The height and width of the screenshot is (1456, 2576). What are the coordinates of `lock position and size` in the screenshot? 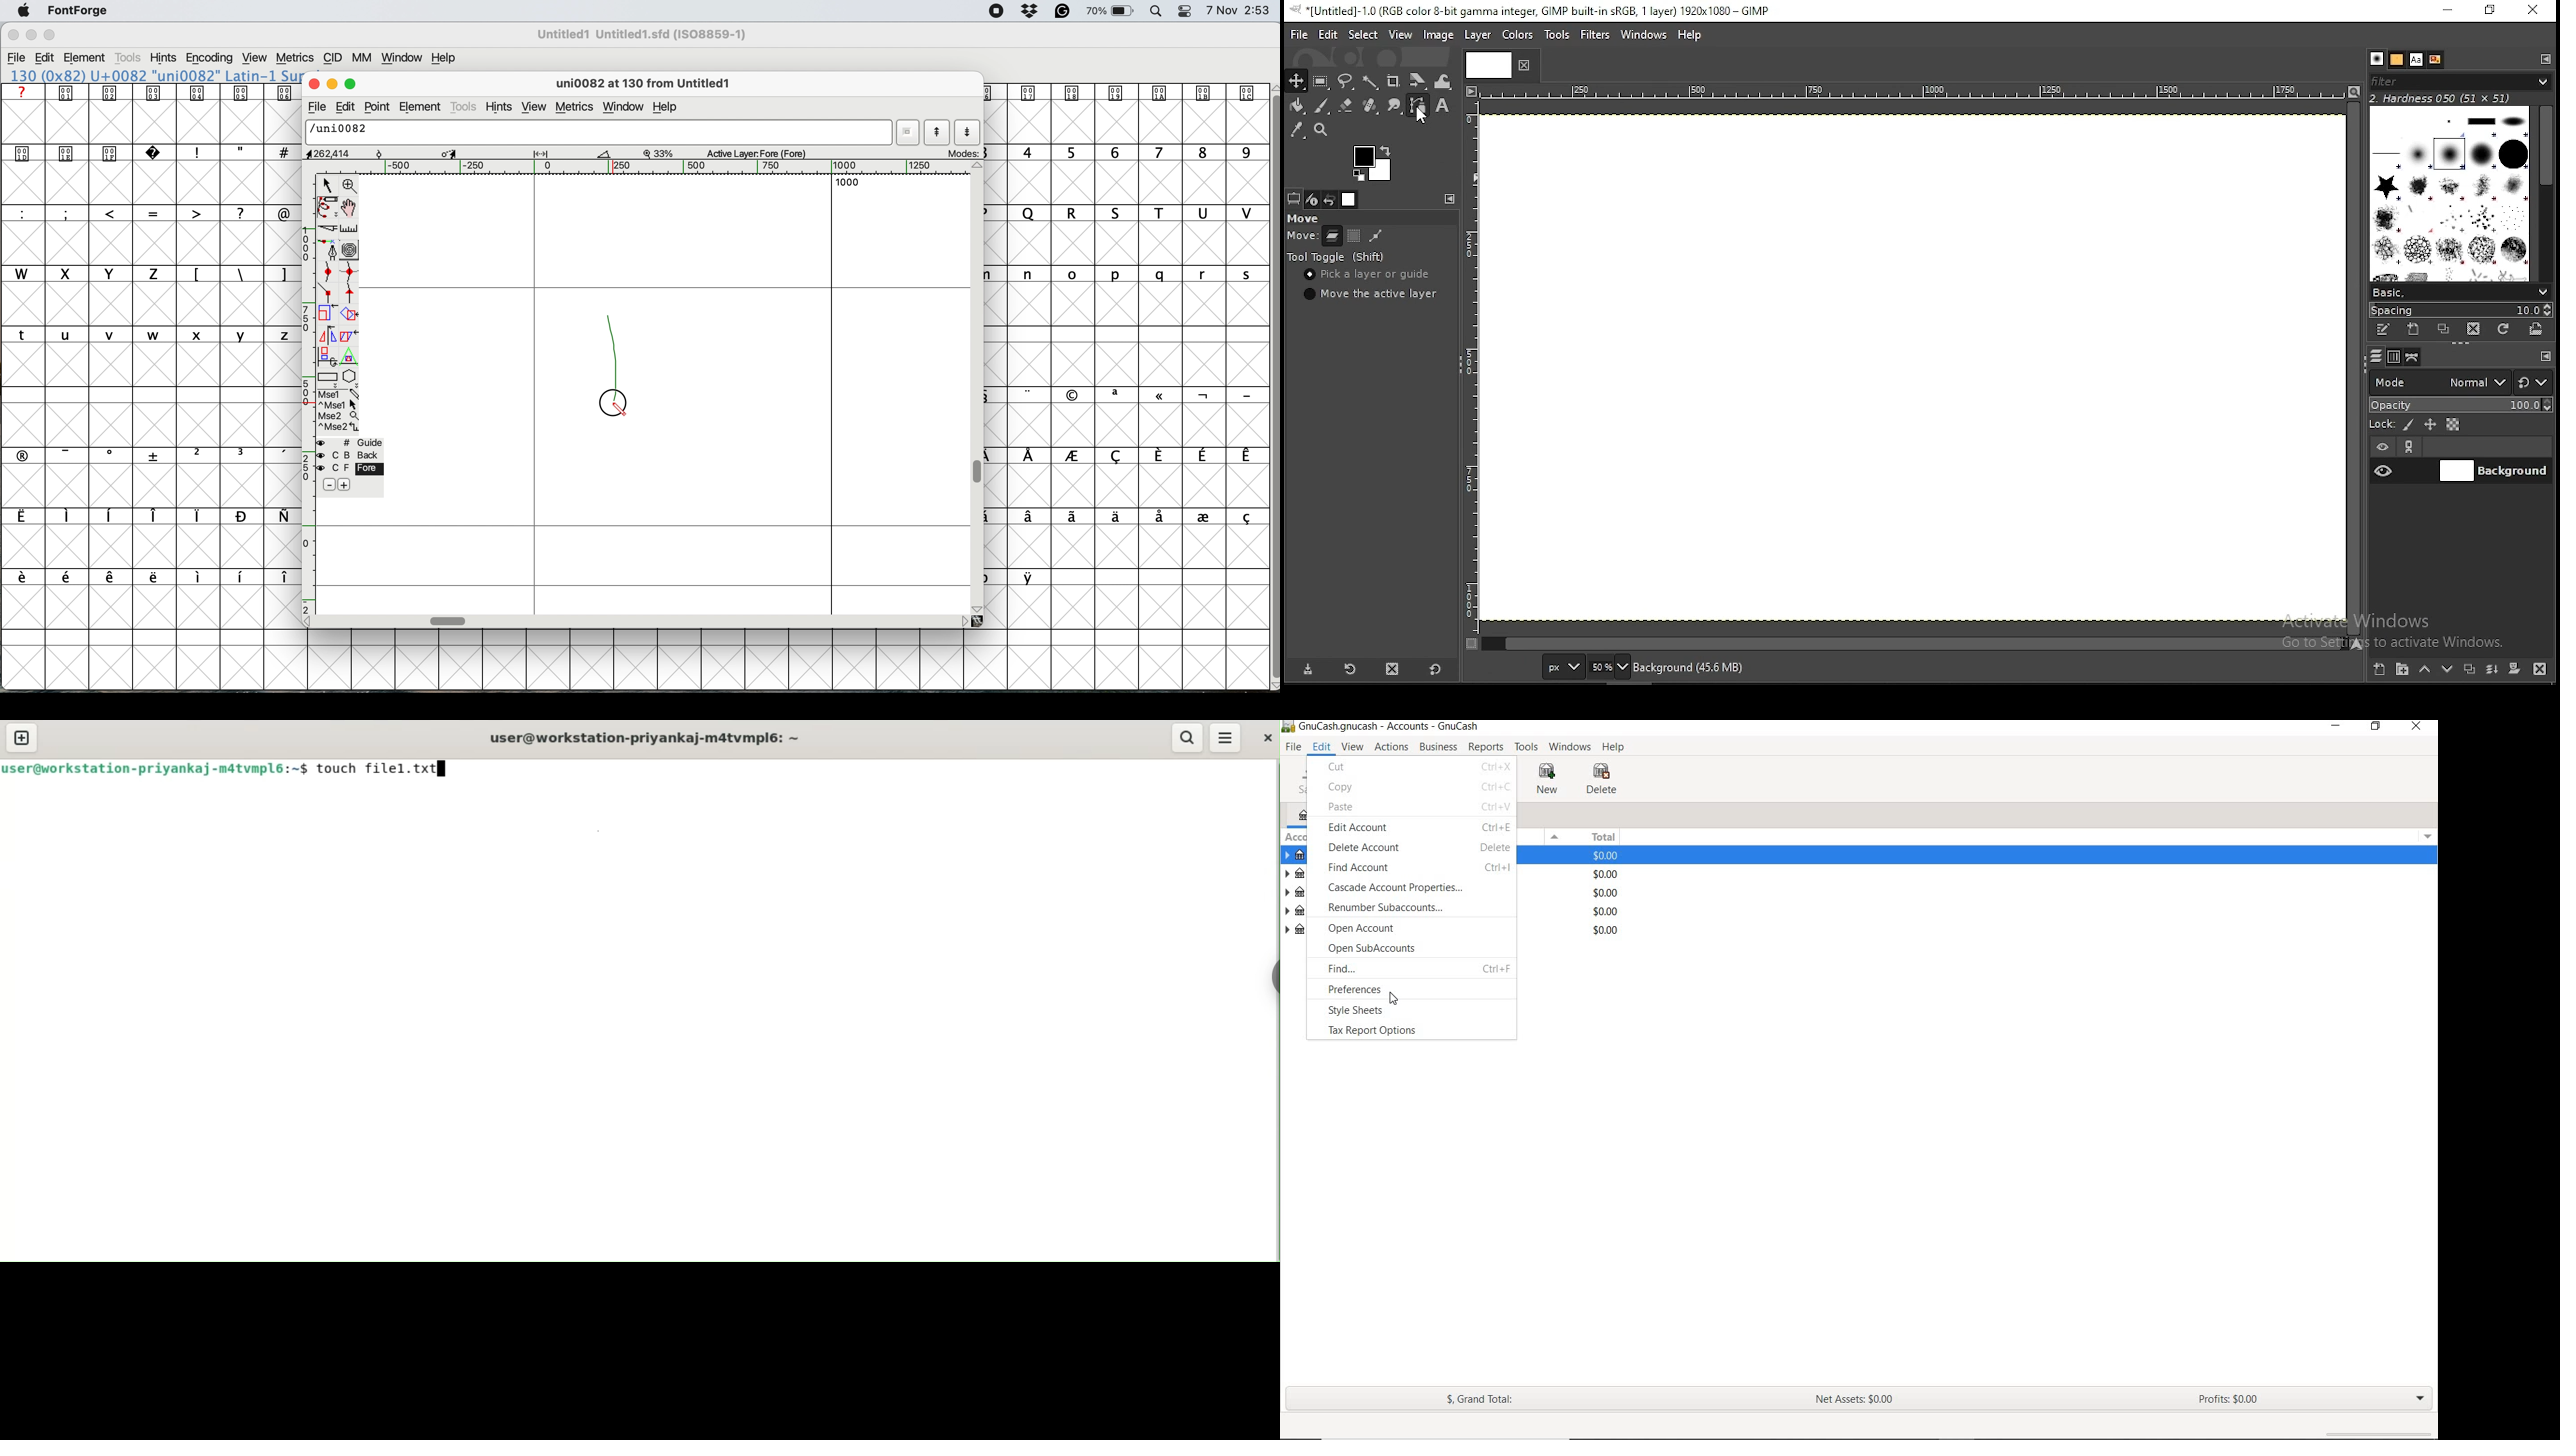 It's located at (2430, 424).